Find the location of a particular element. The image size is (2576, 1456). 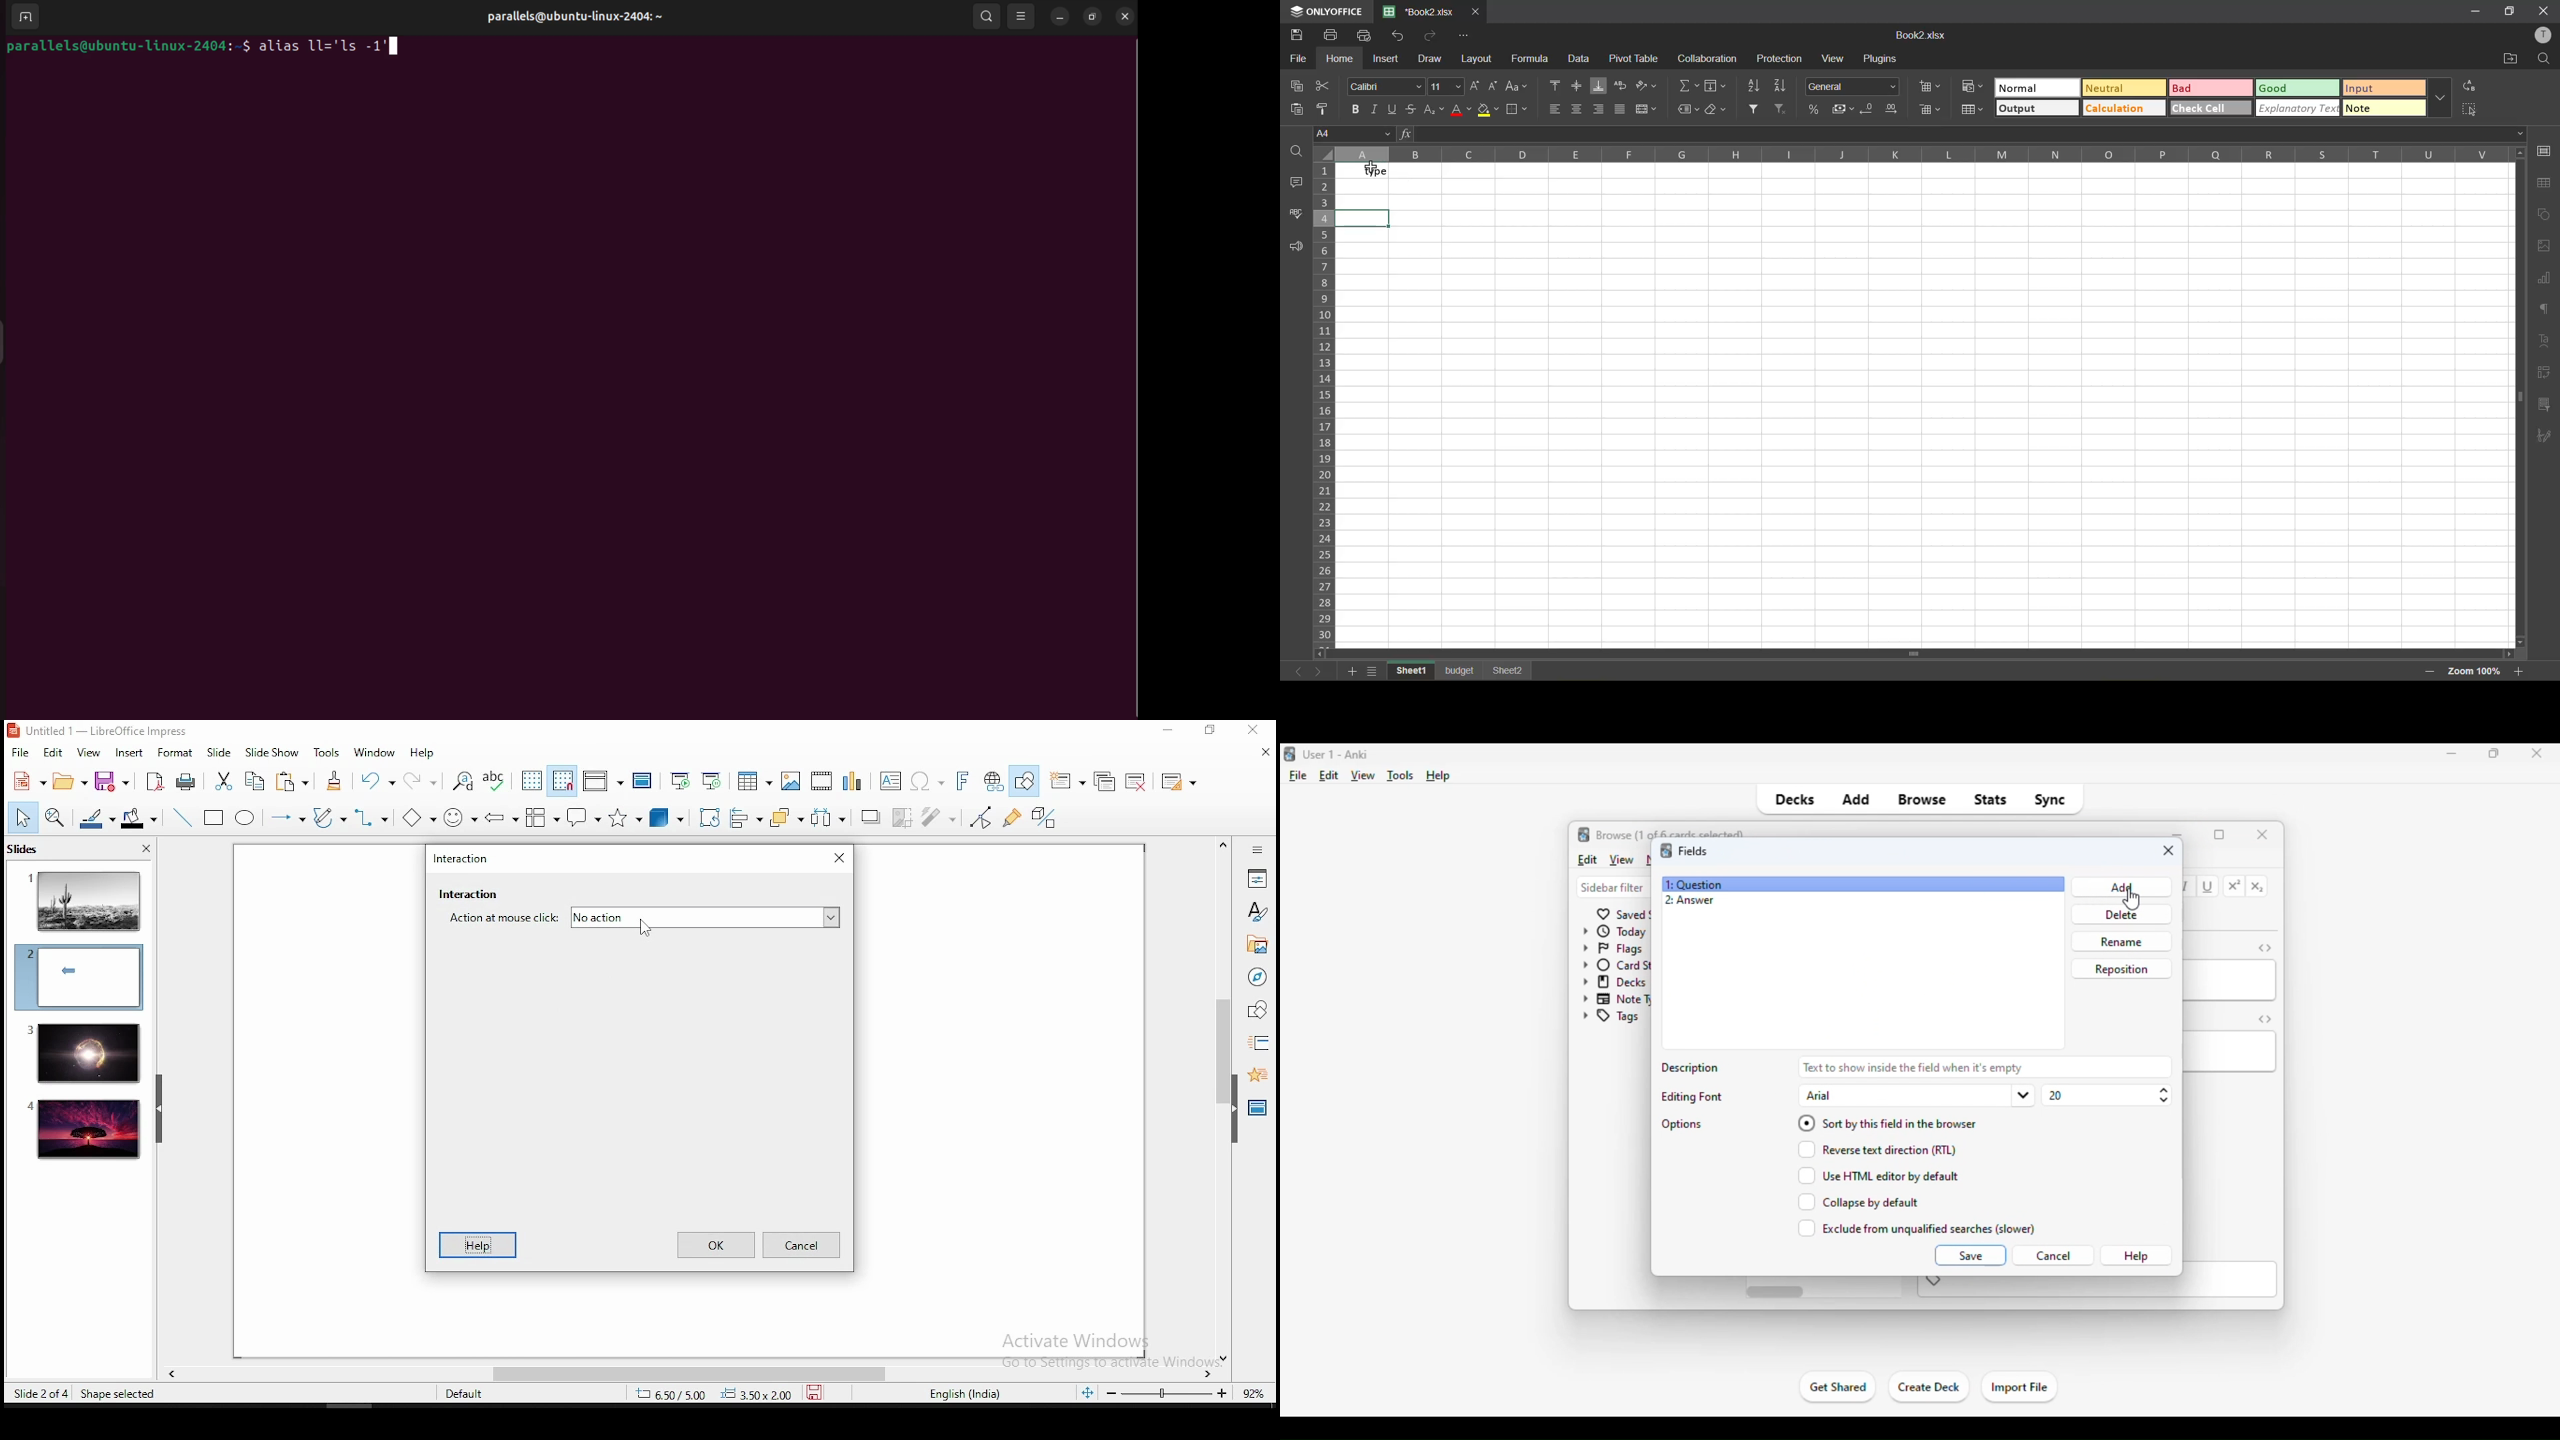

filter is located at coordinates (1755, 109).